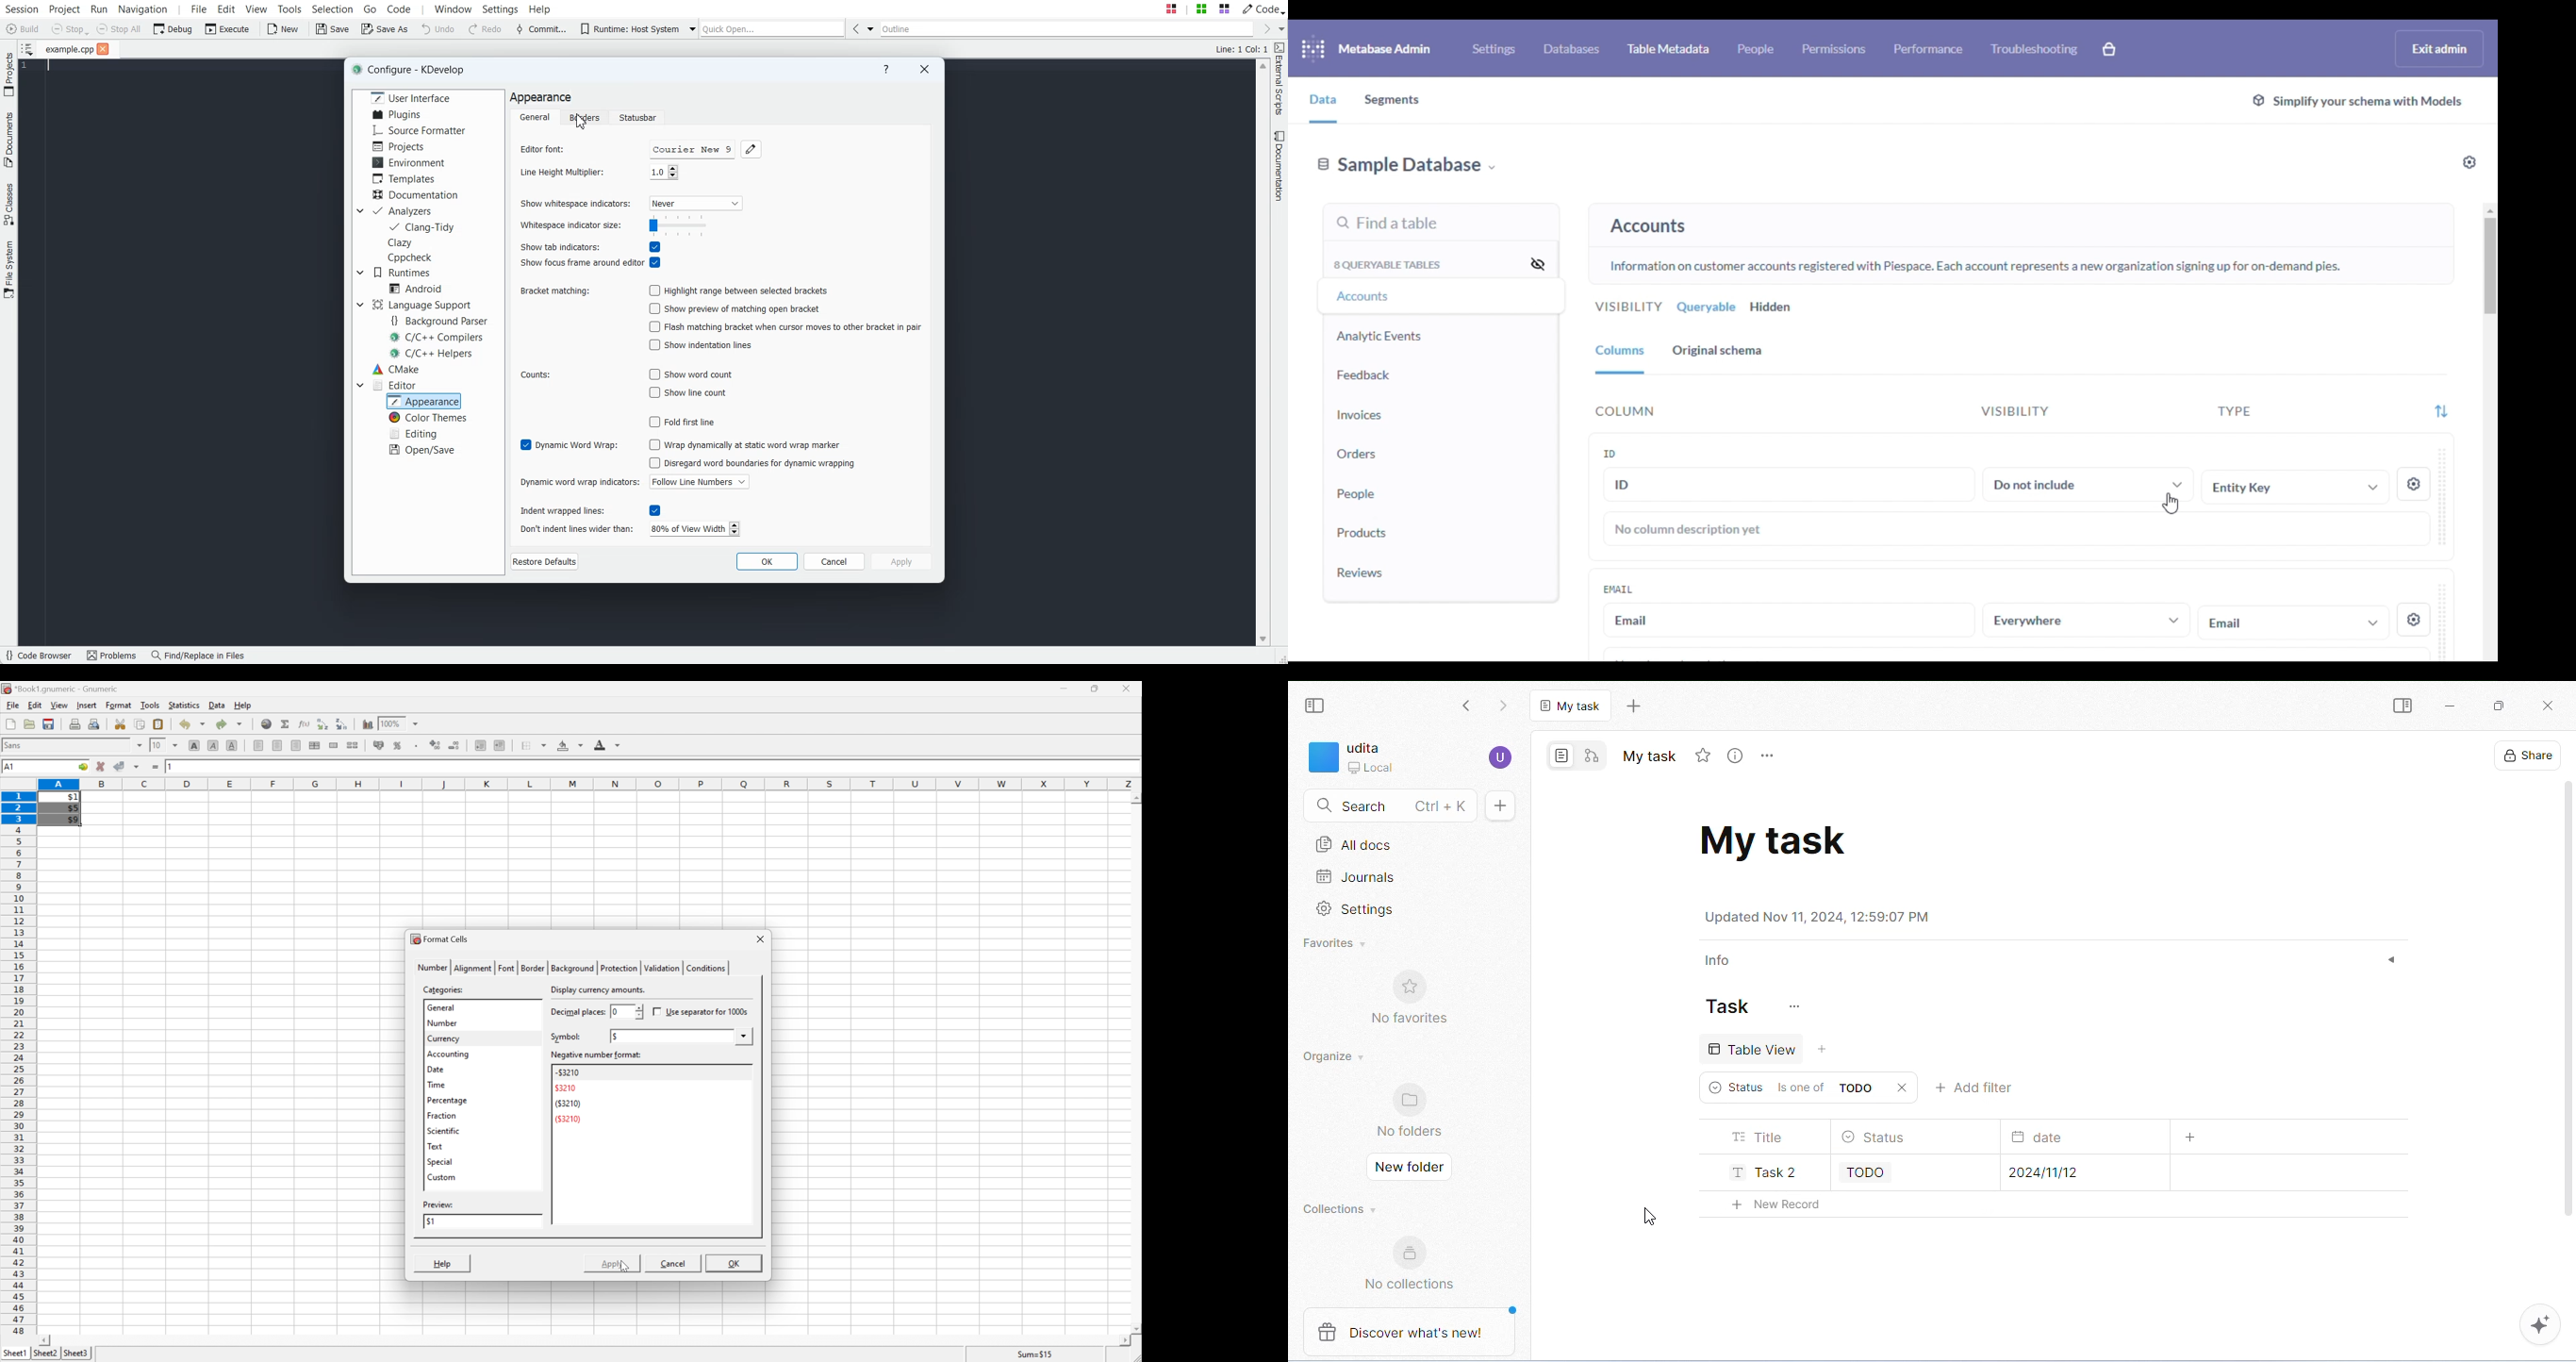 This screenshot has width=2576, height=1372. I want to click on background, so click(571, 744).